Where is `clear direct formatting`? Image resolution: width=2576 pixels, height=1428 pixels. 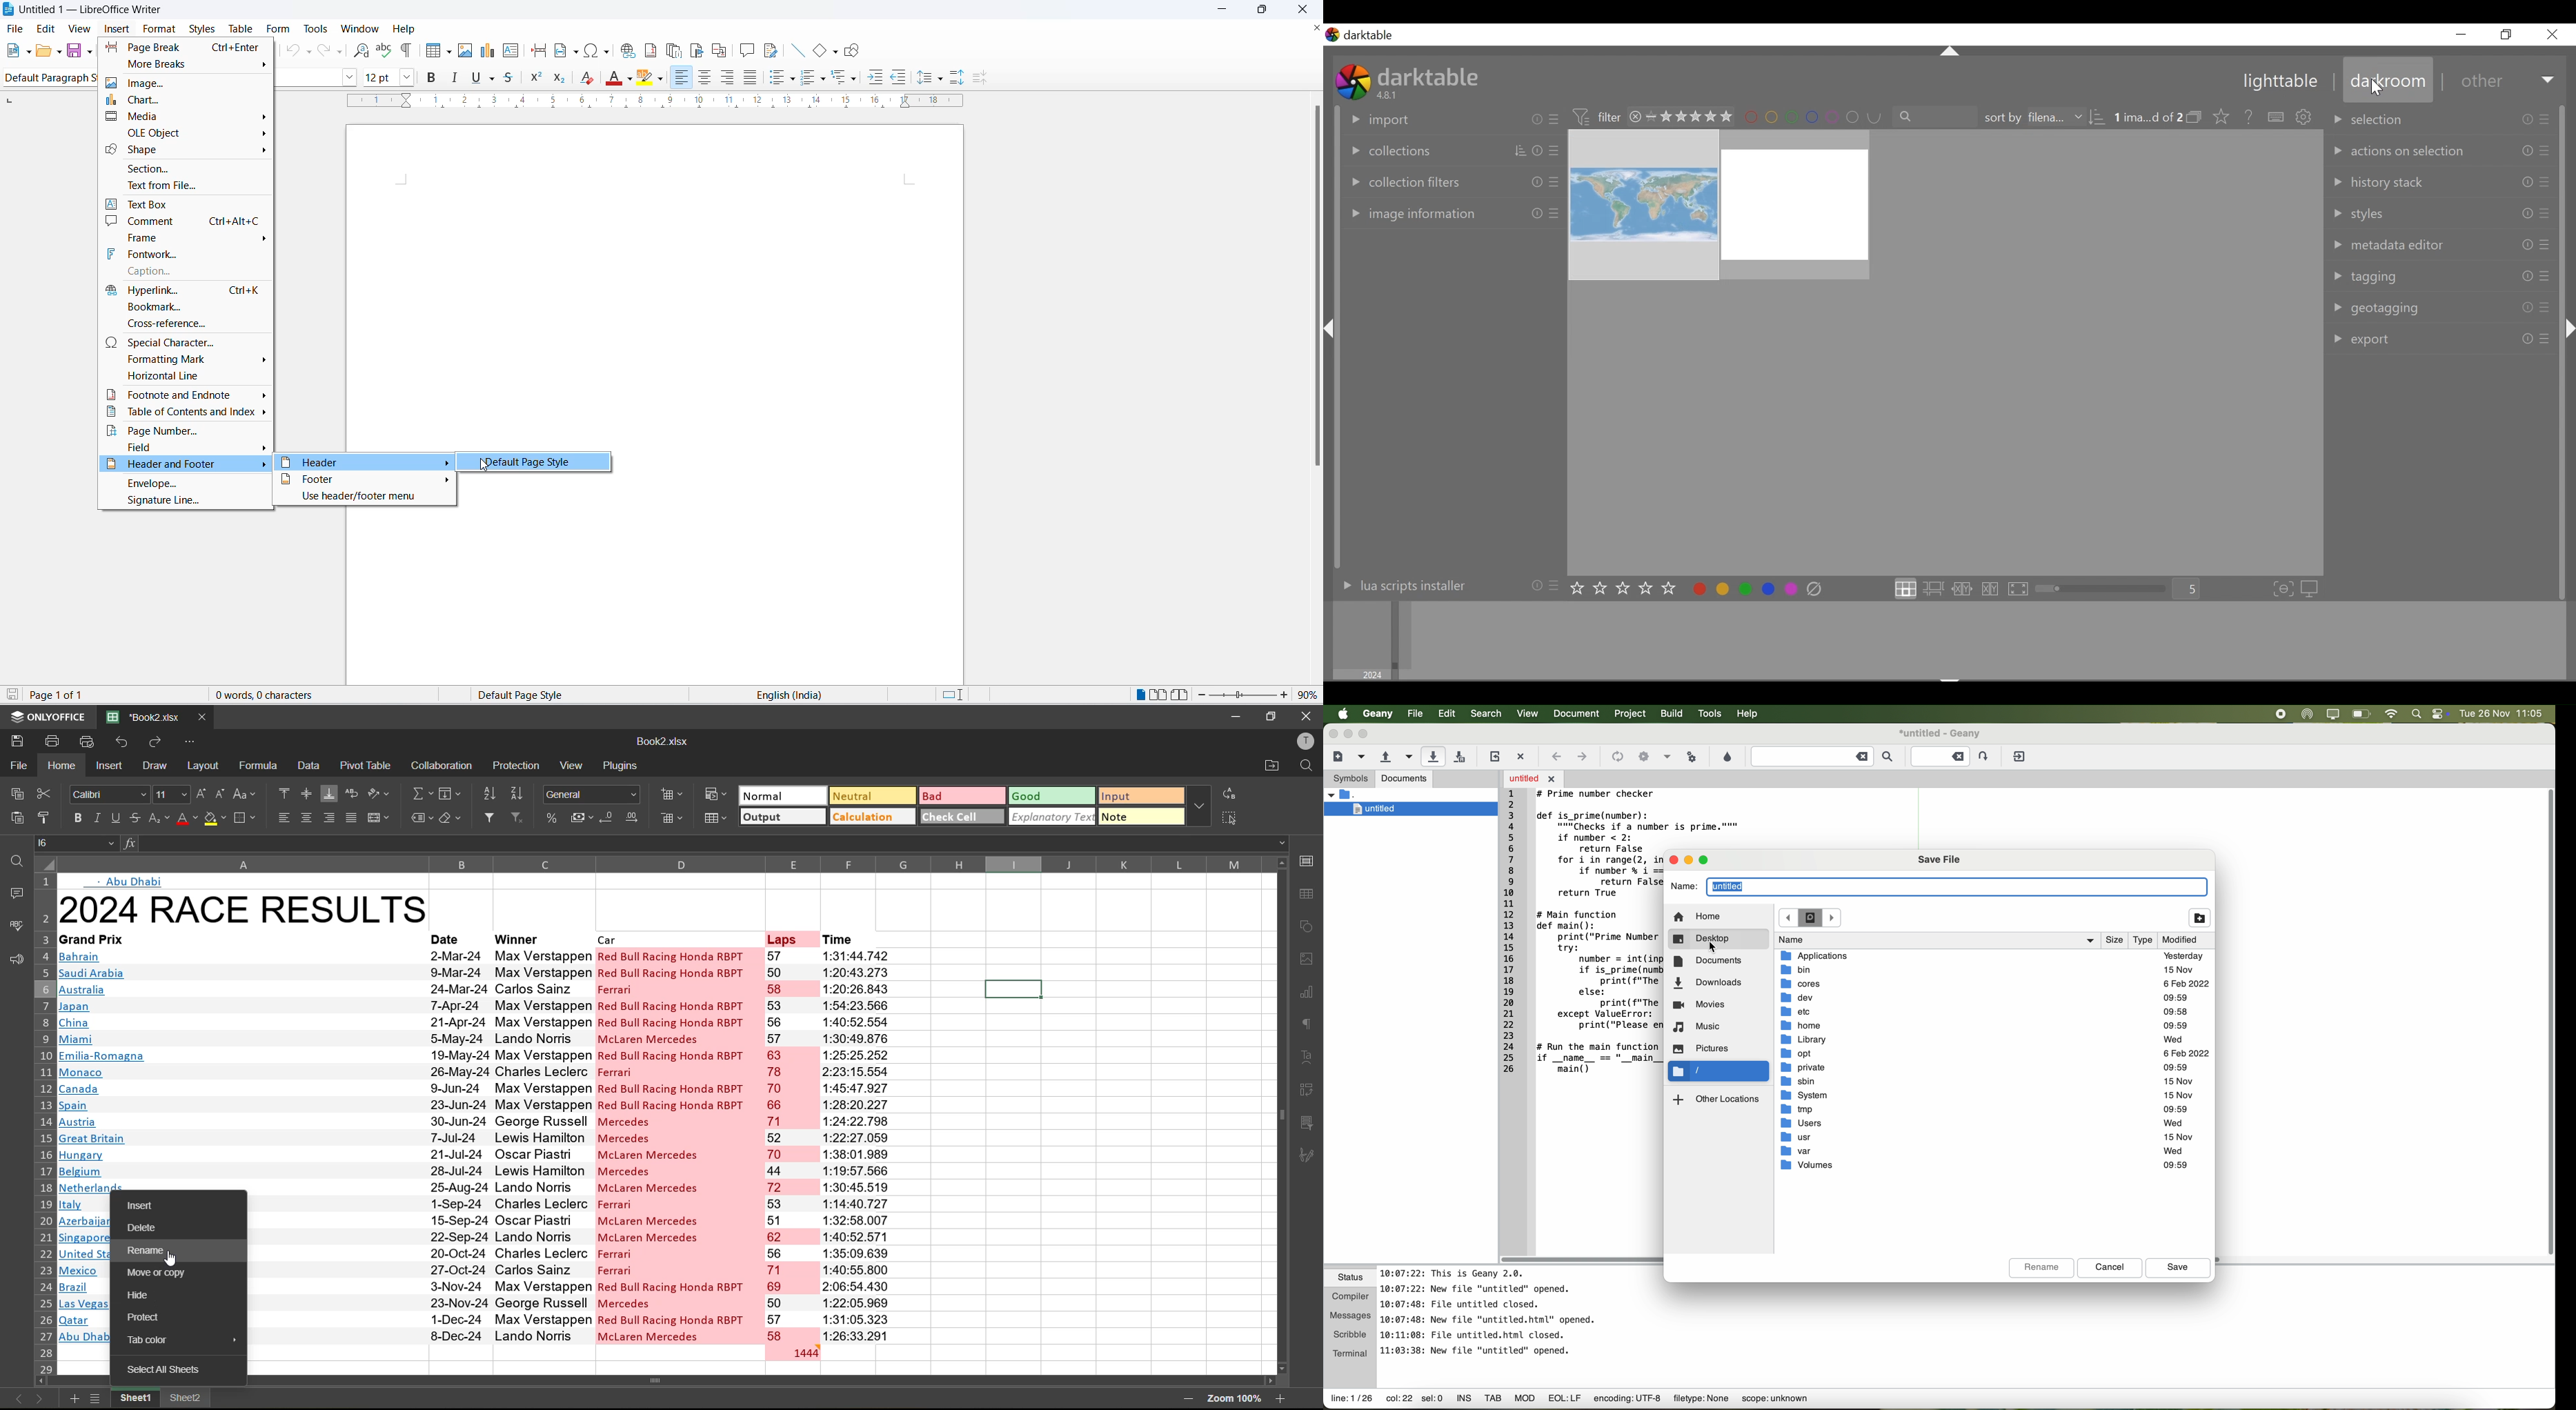
clear direct formatting is located at coordinates (590, 77).